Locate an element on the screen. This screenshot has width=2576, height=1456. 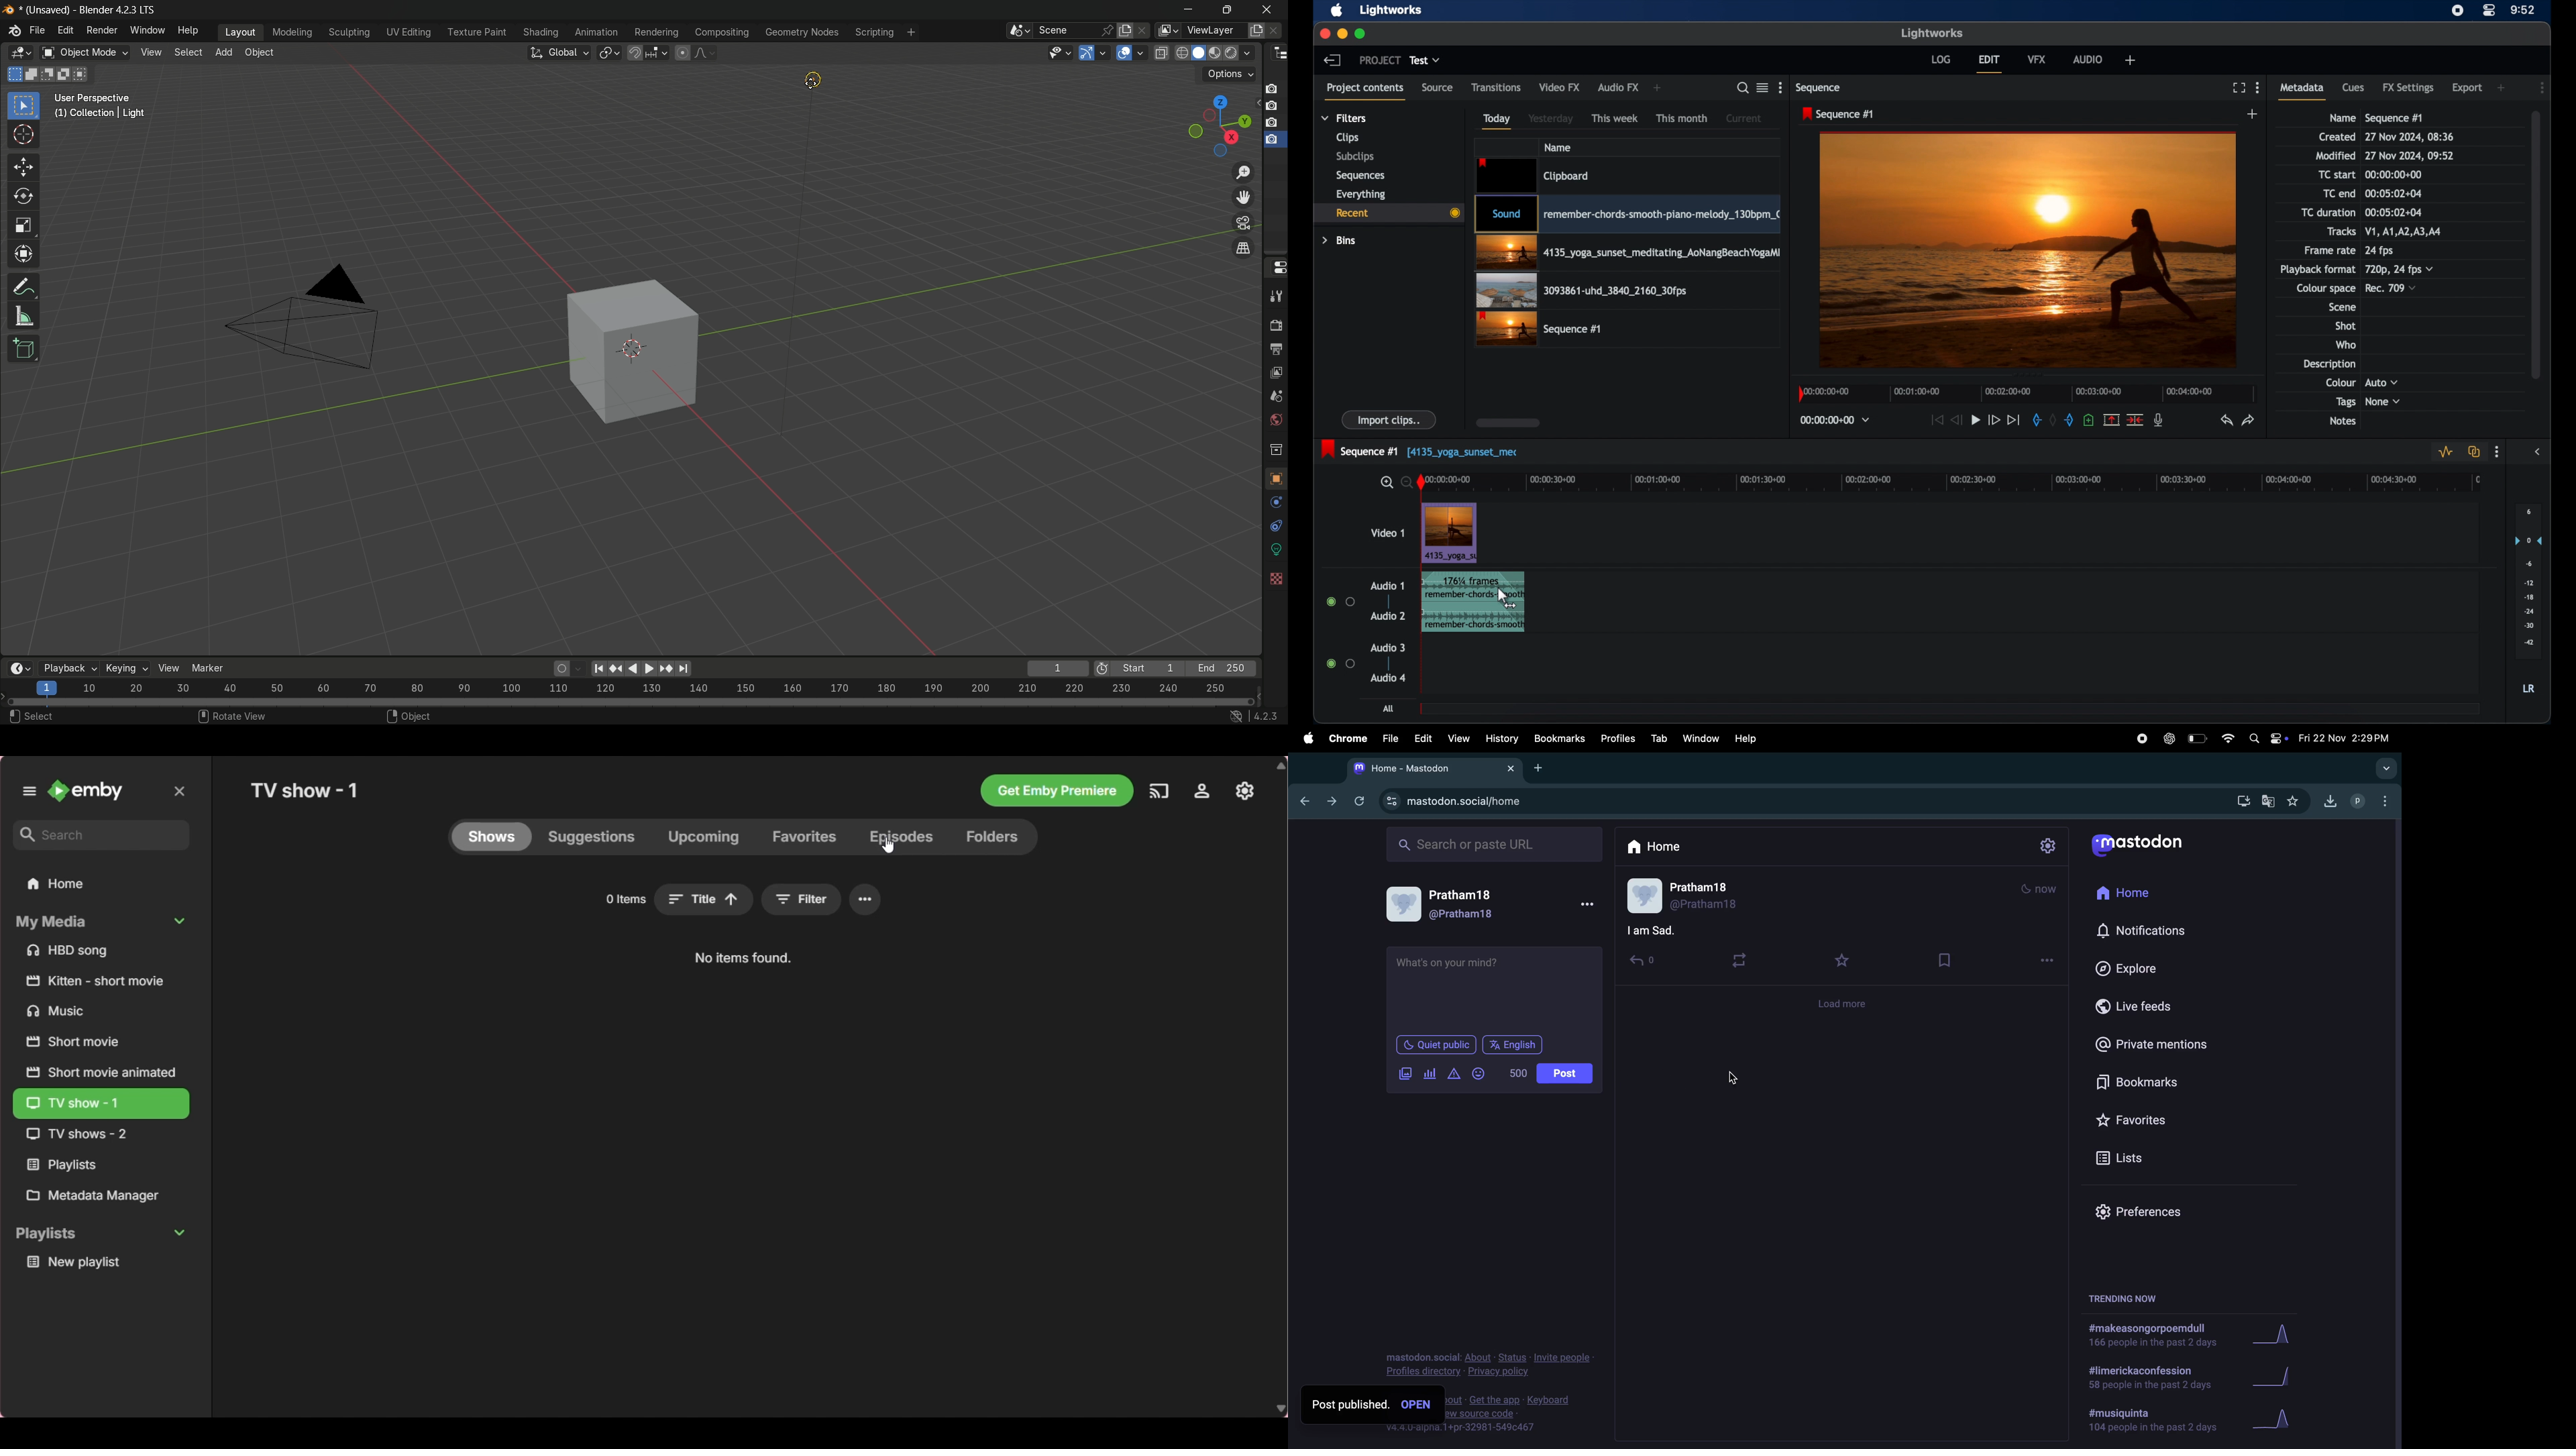
rendering menu is located at coordinates (656, 32).